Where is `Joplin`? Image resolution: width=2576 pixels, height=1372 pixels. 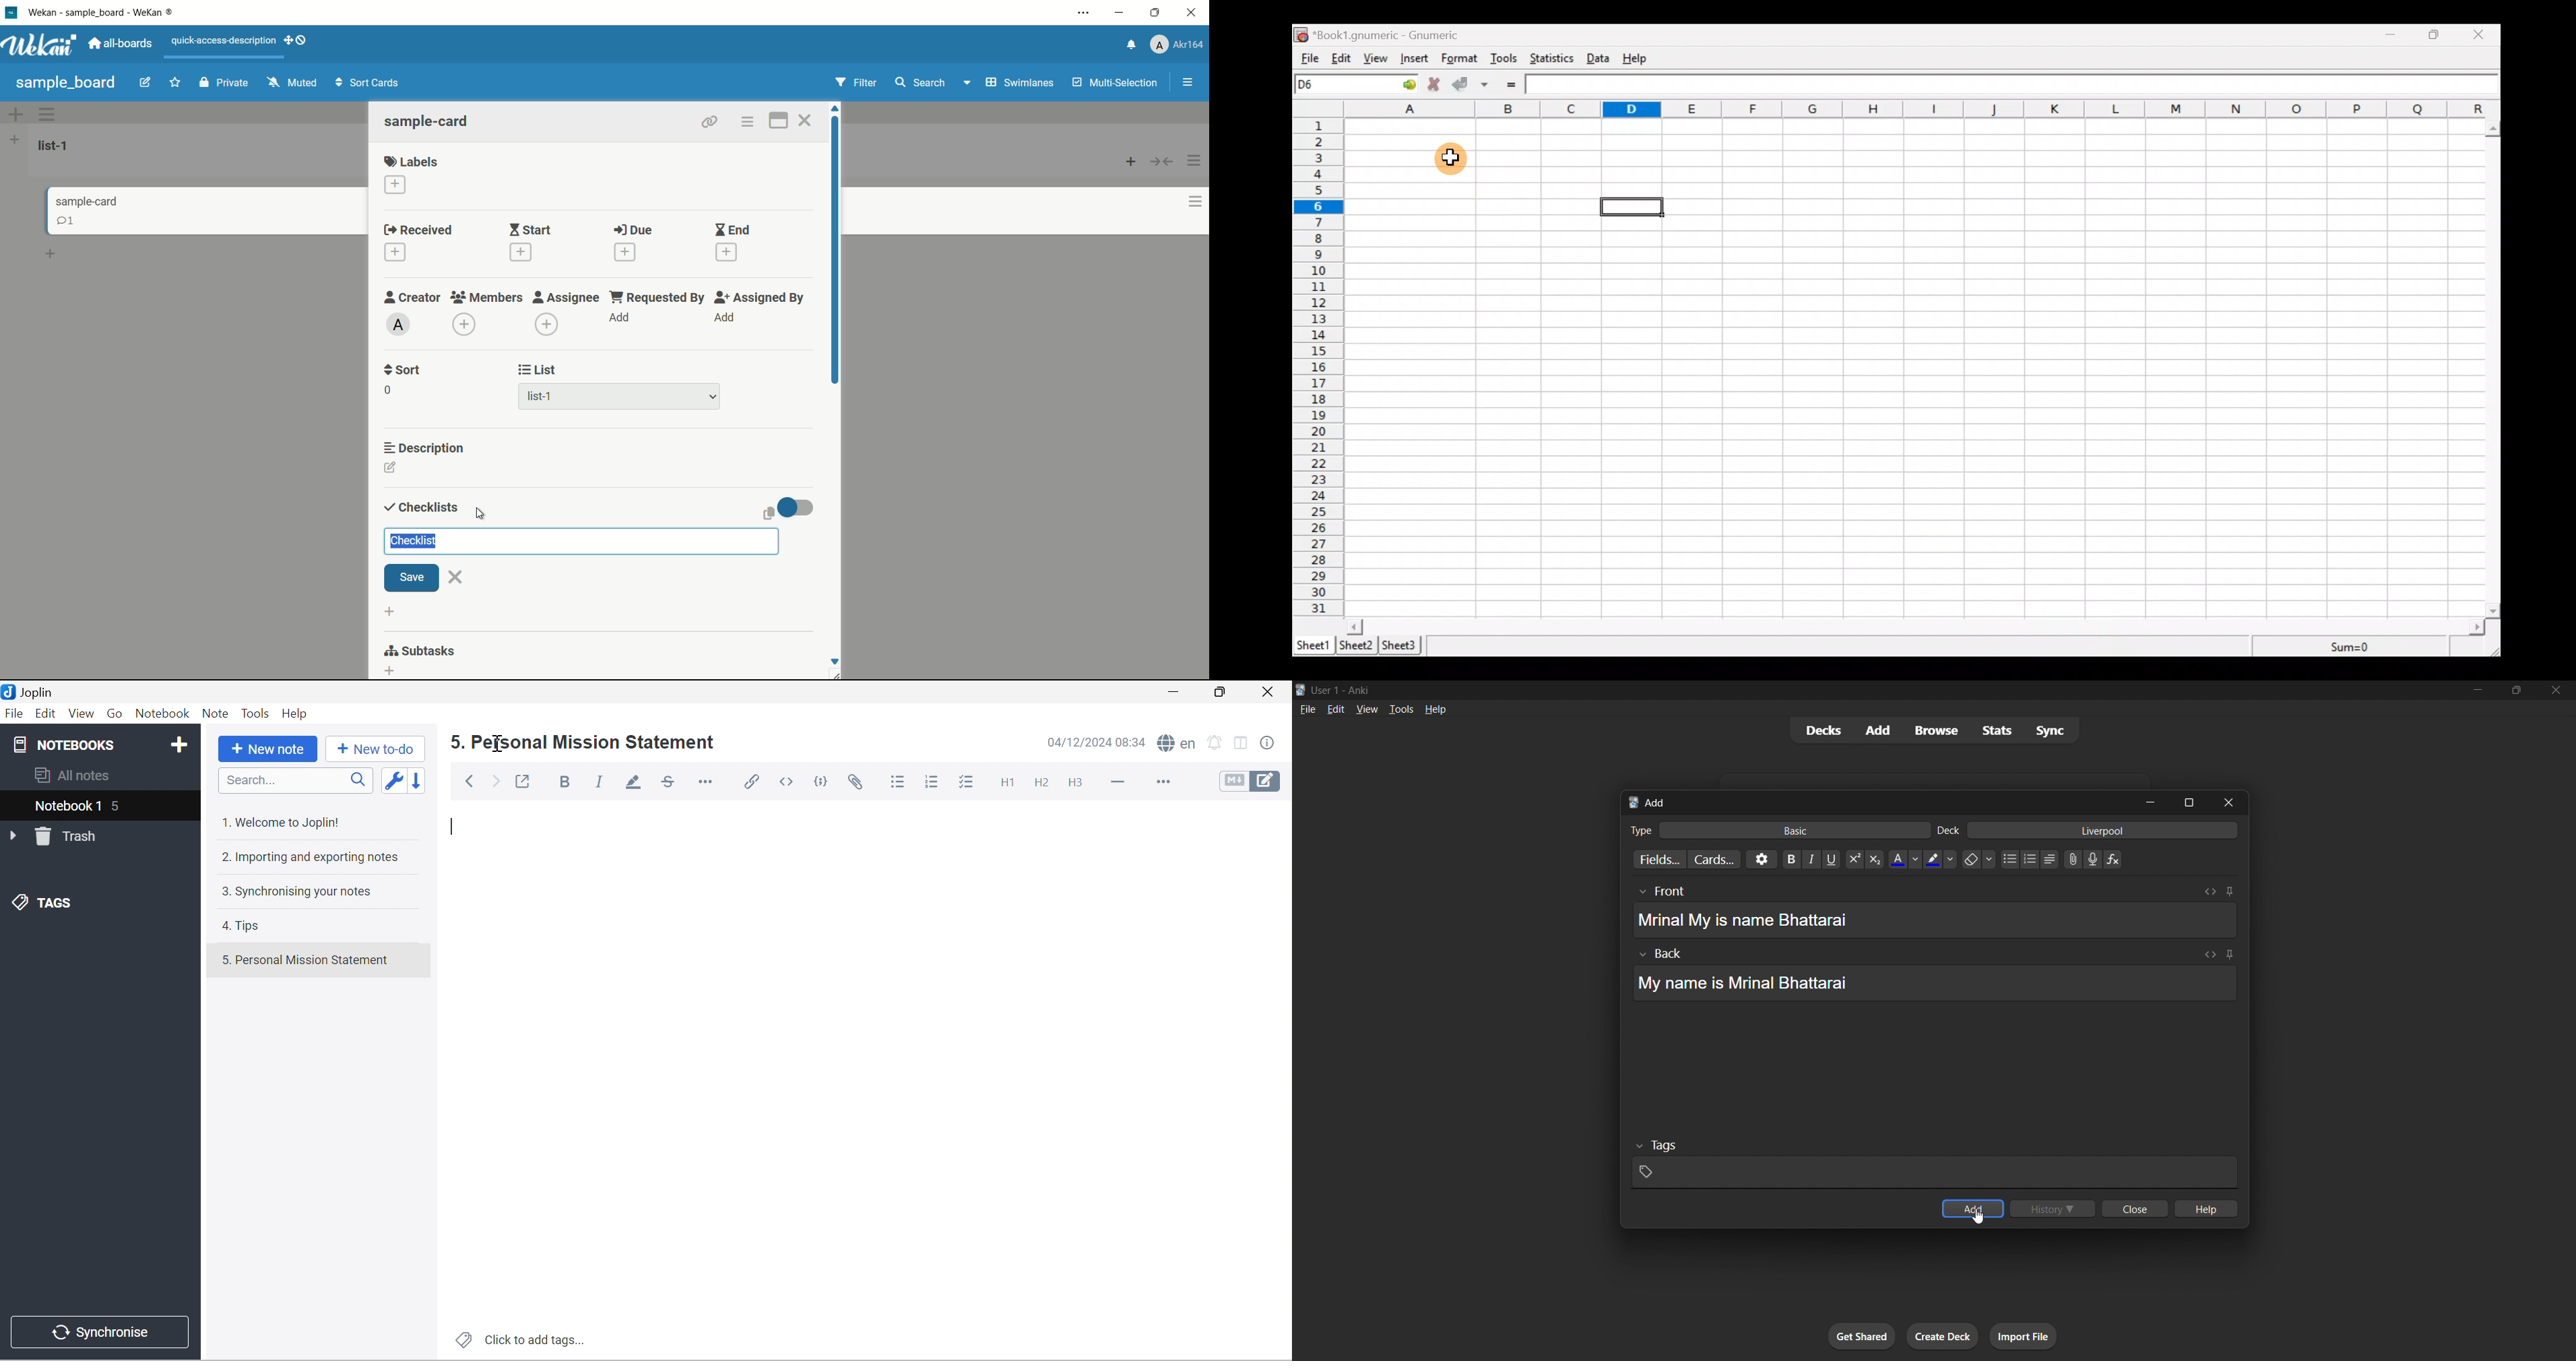
Joplin is located at coordinates (30, 691).